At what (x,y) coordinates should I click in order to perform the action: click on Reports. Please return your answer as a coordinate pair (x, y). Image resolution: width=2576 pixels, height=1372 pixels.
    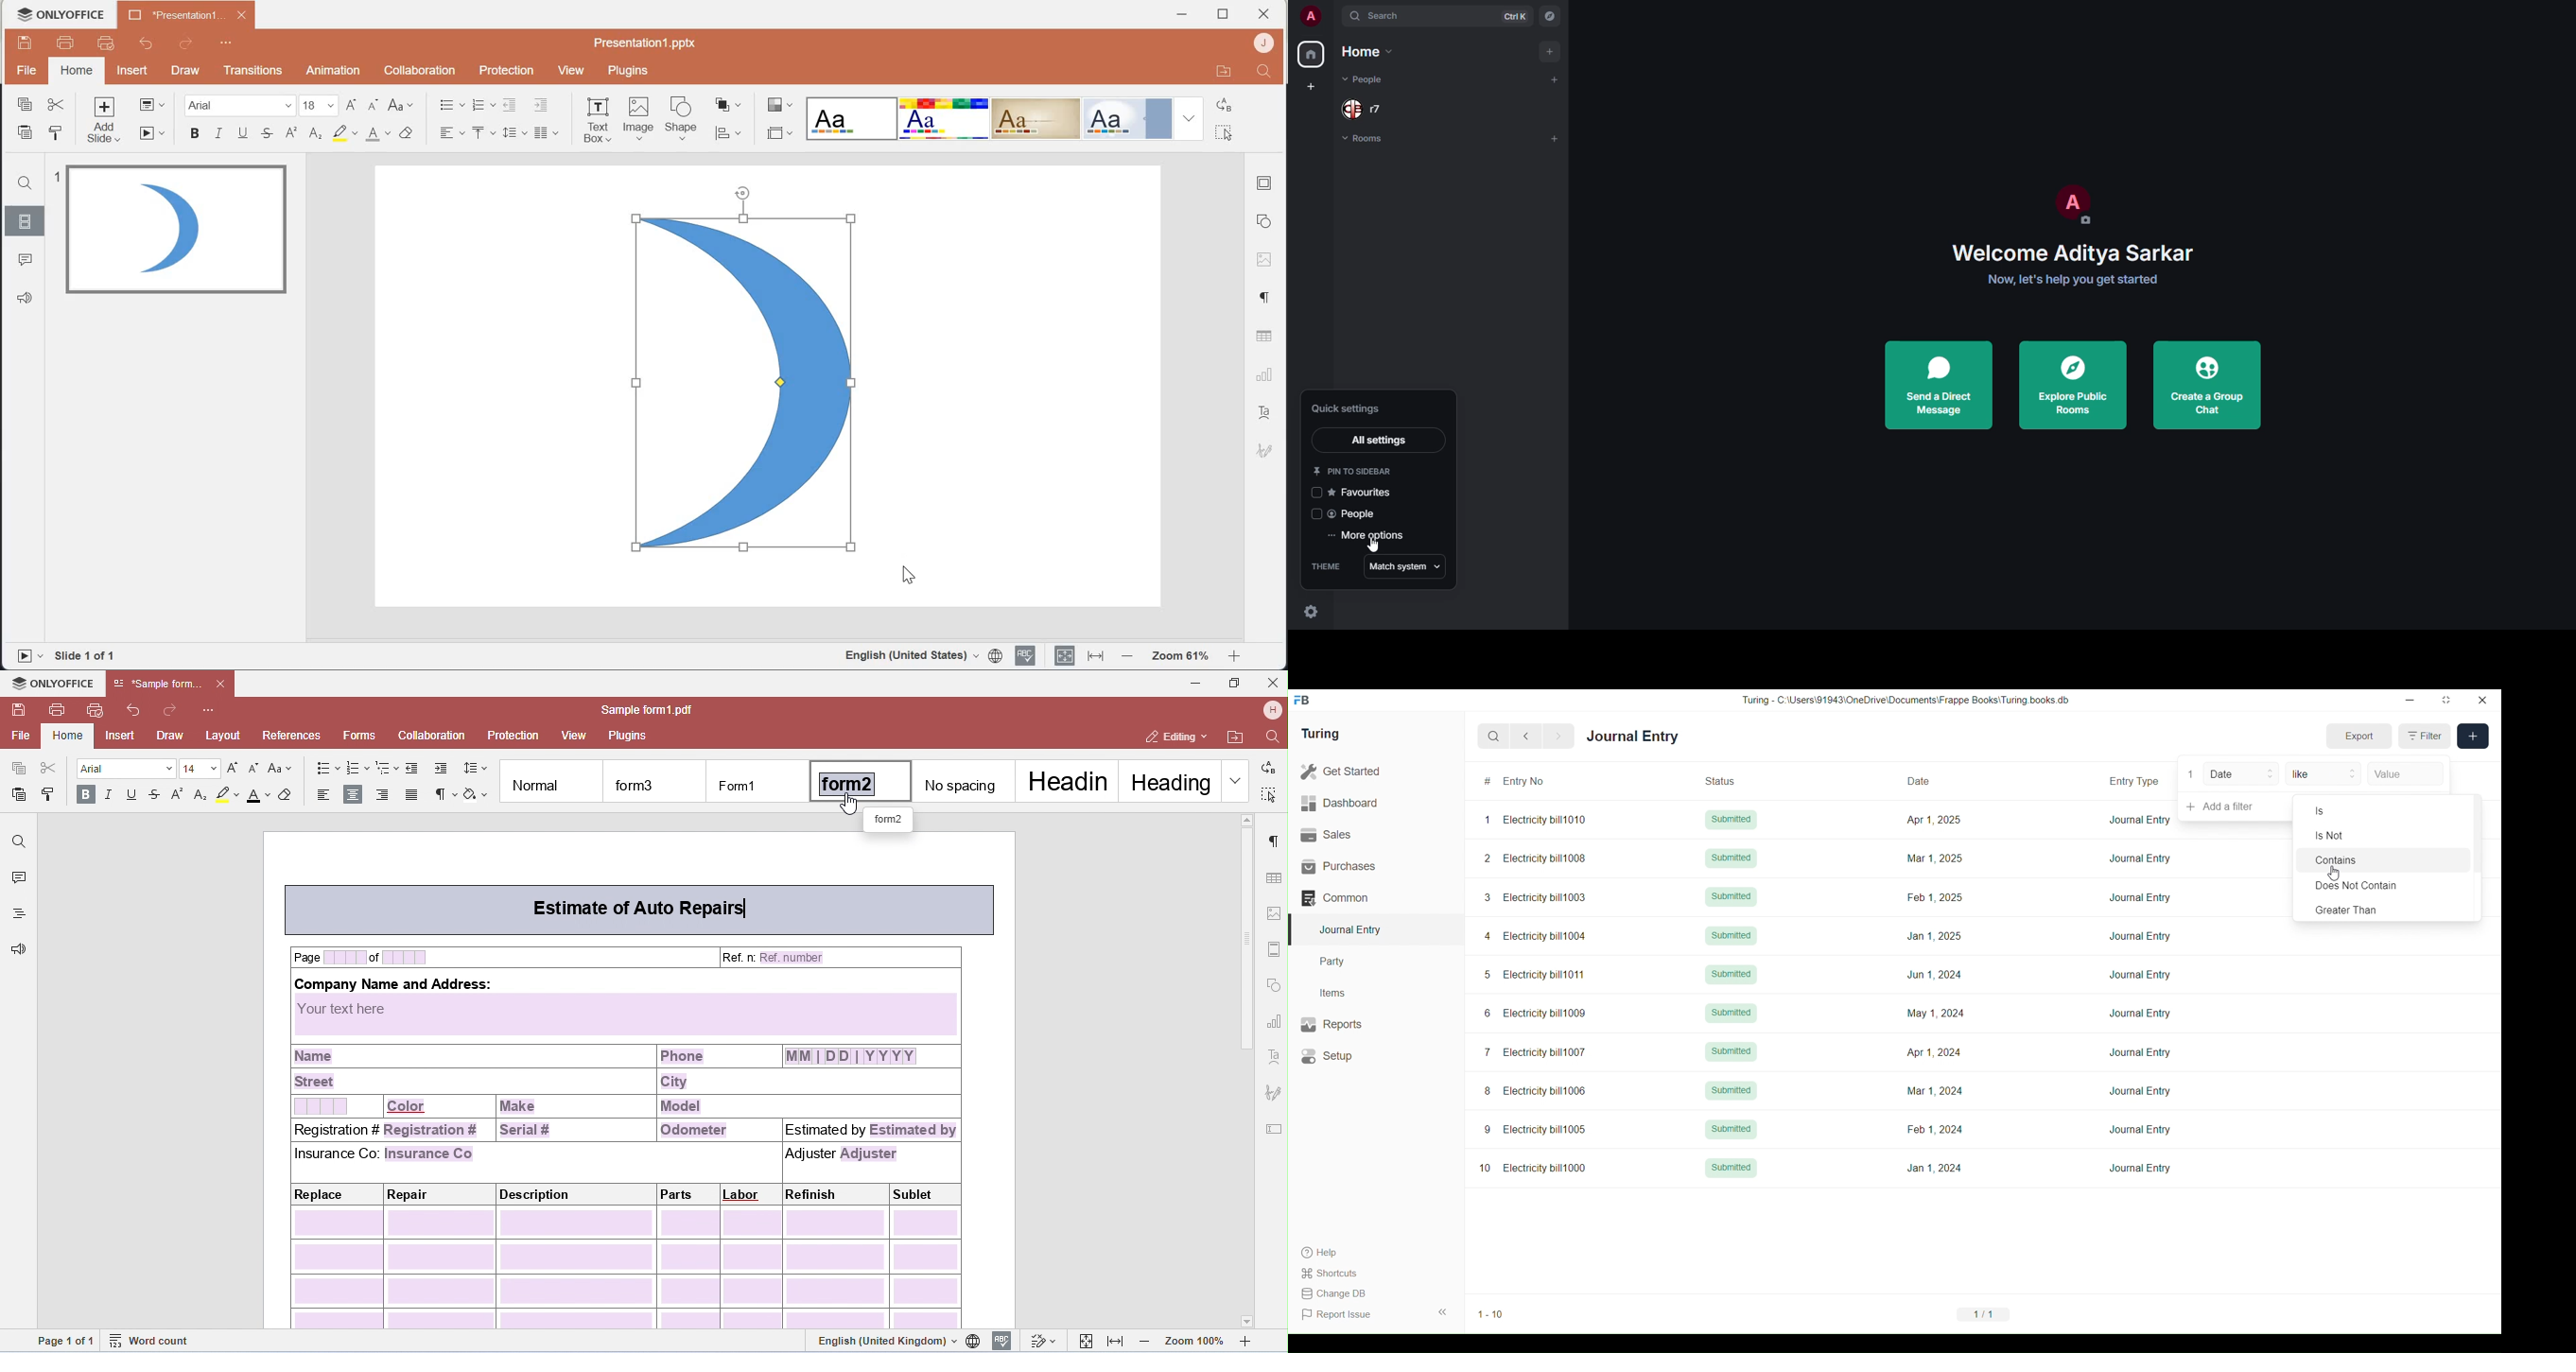
    Looking at the image, I should click on (1377, 1024).